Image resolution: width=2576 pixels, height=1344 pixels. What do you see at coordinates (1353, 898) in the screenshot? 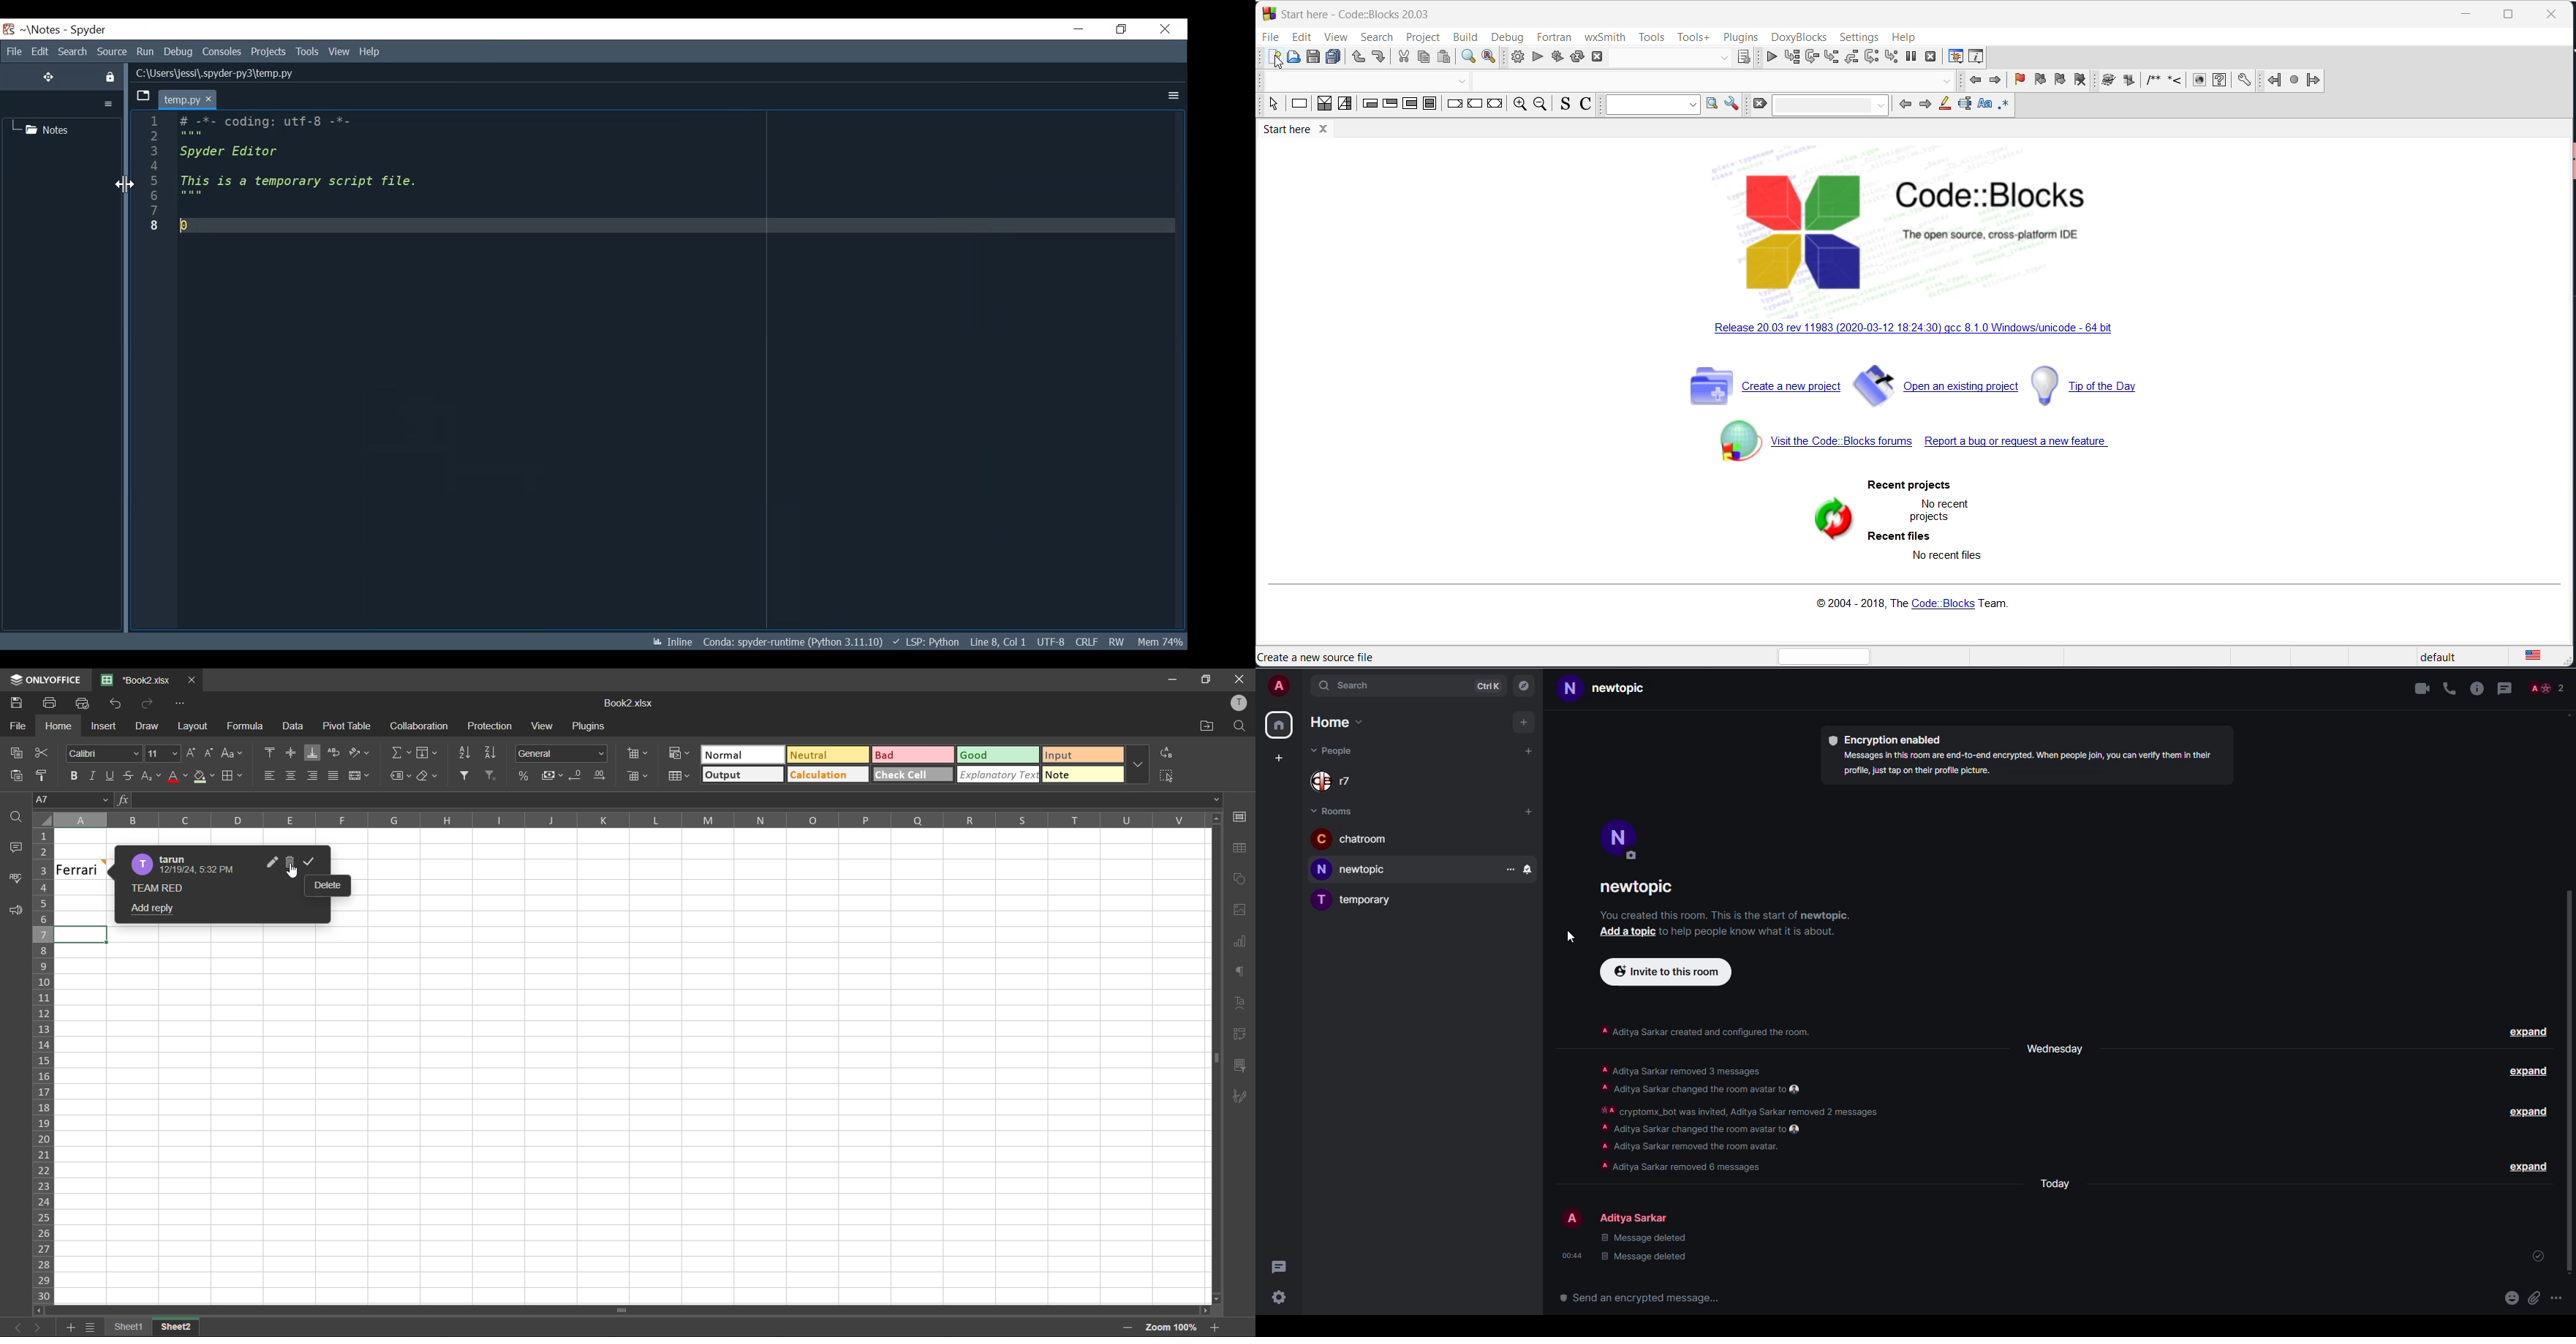
I see `room` at bounding box center [1353, 898].